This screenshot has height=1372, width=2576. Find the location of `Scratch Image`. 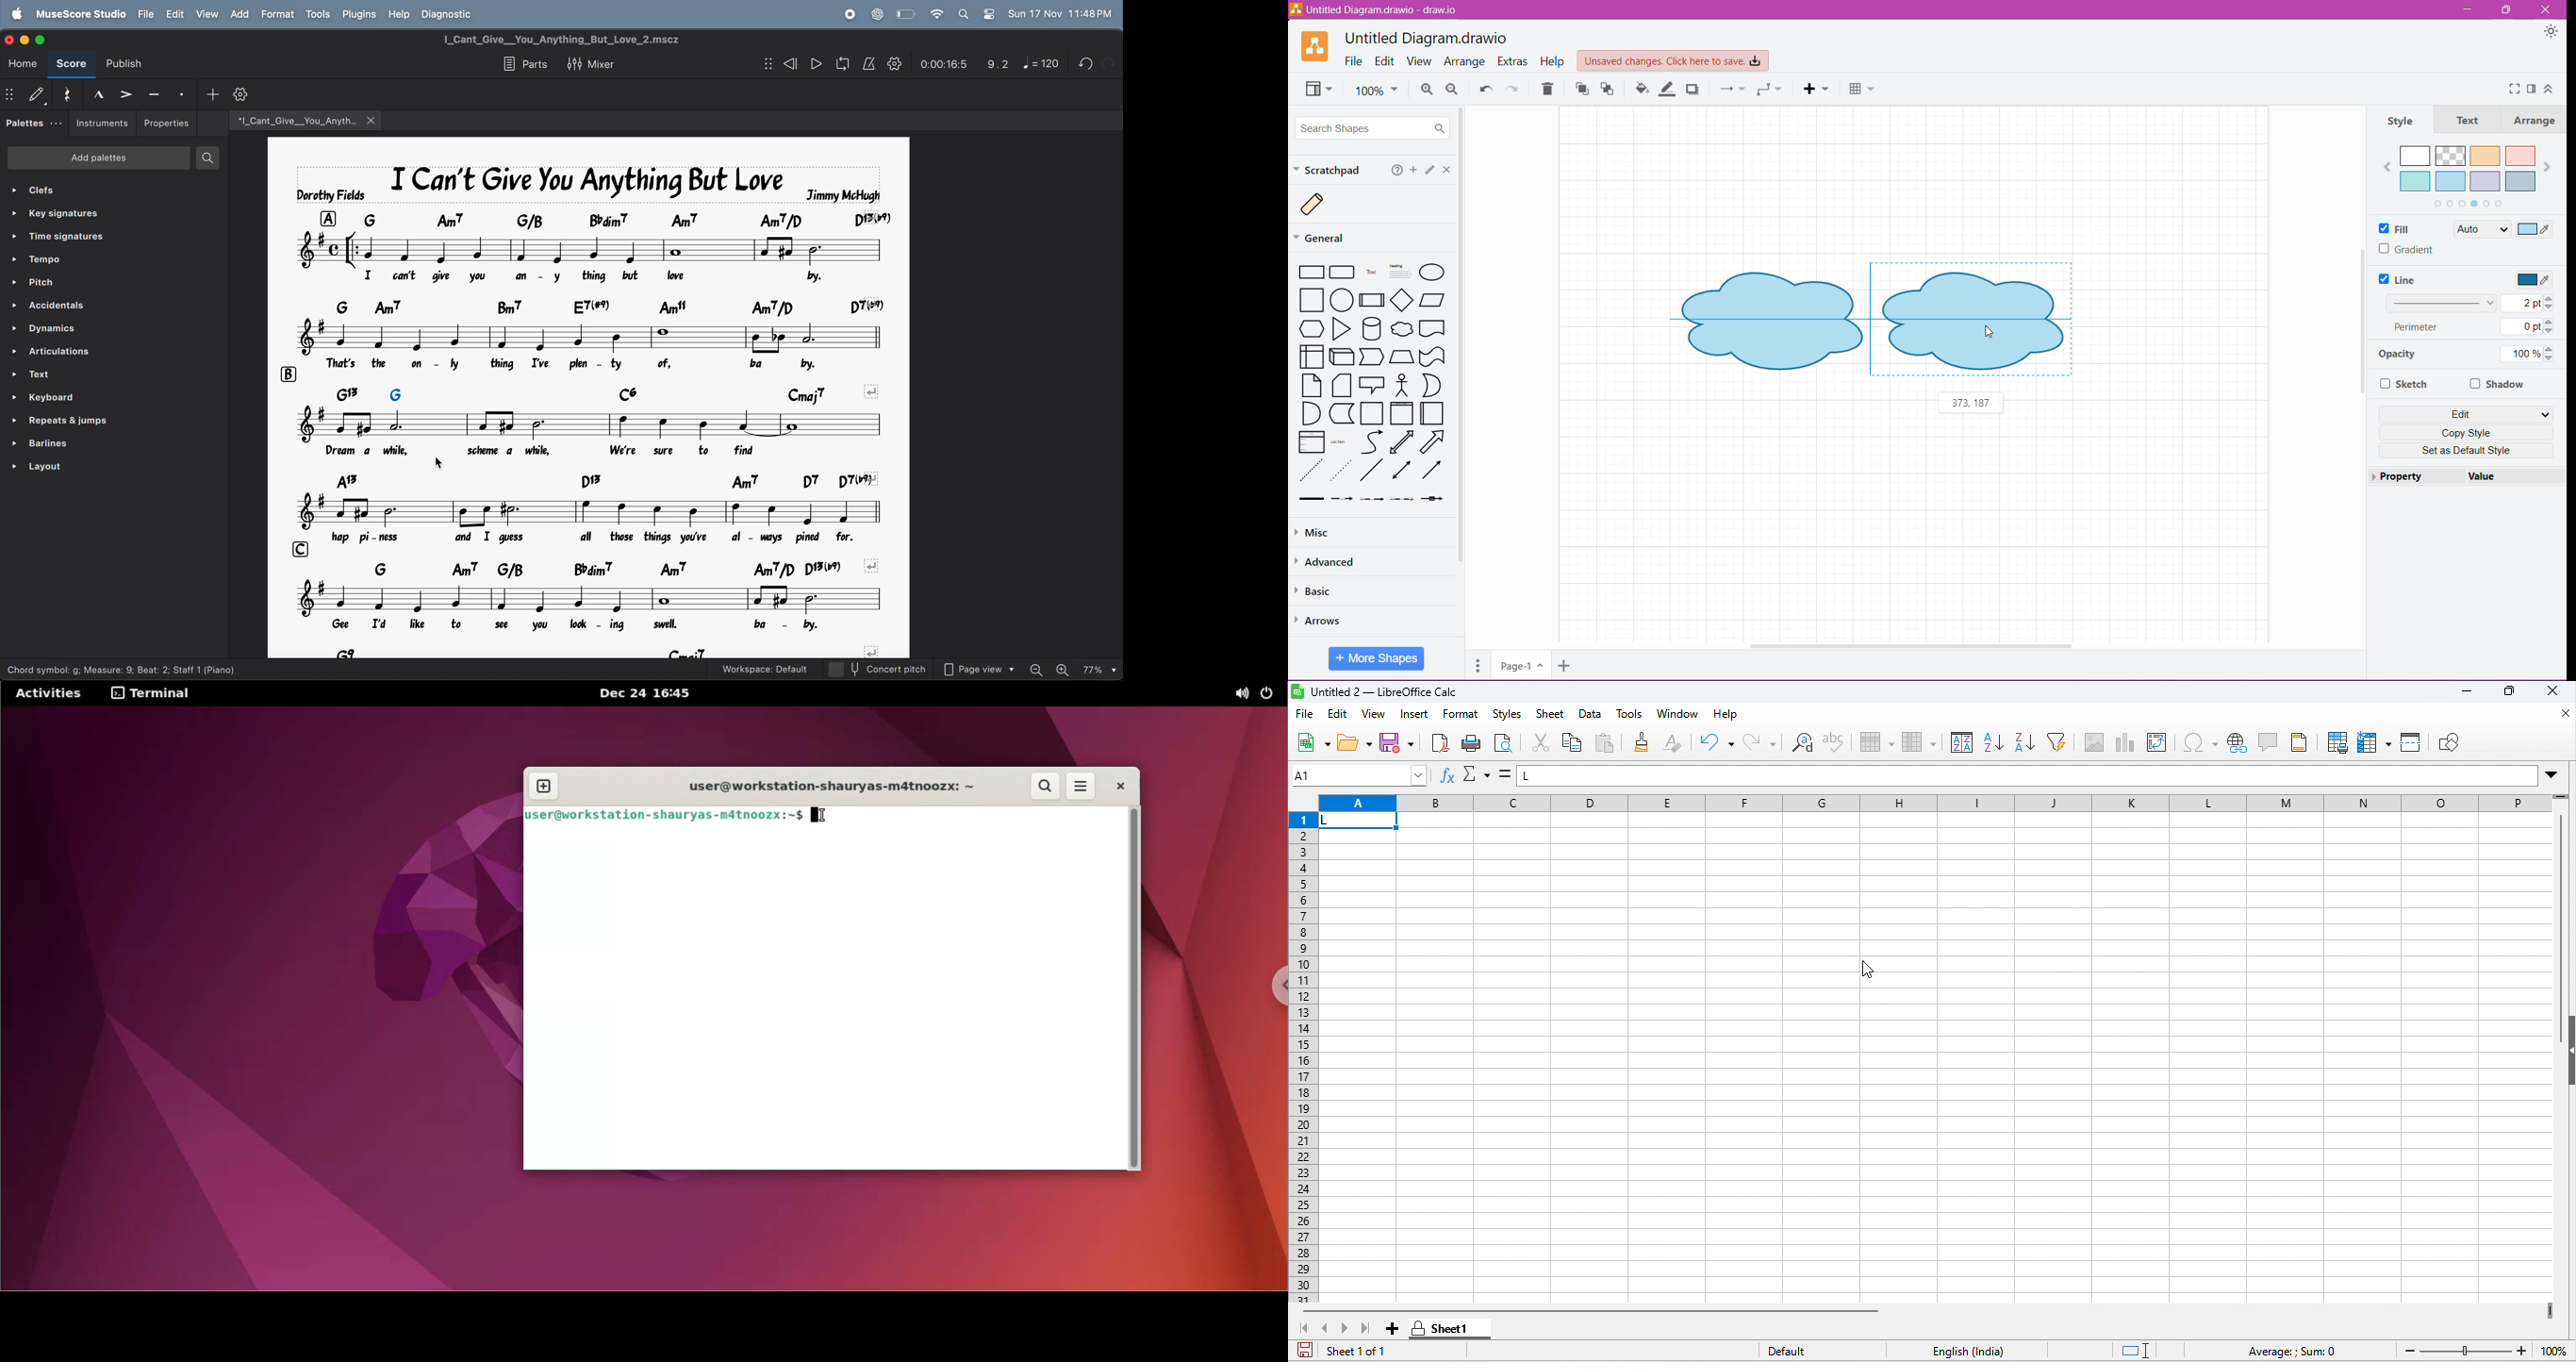

Scratch Image is located at coordinates (1323, 205).